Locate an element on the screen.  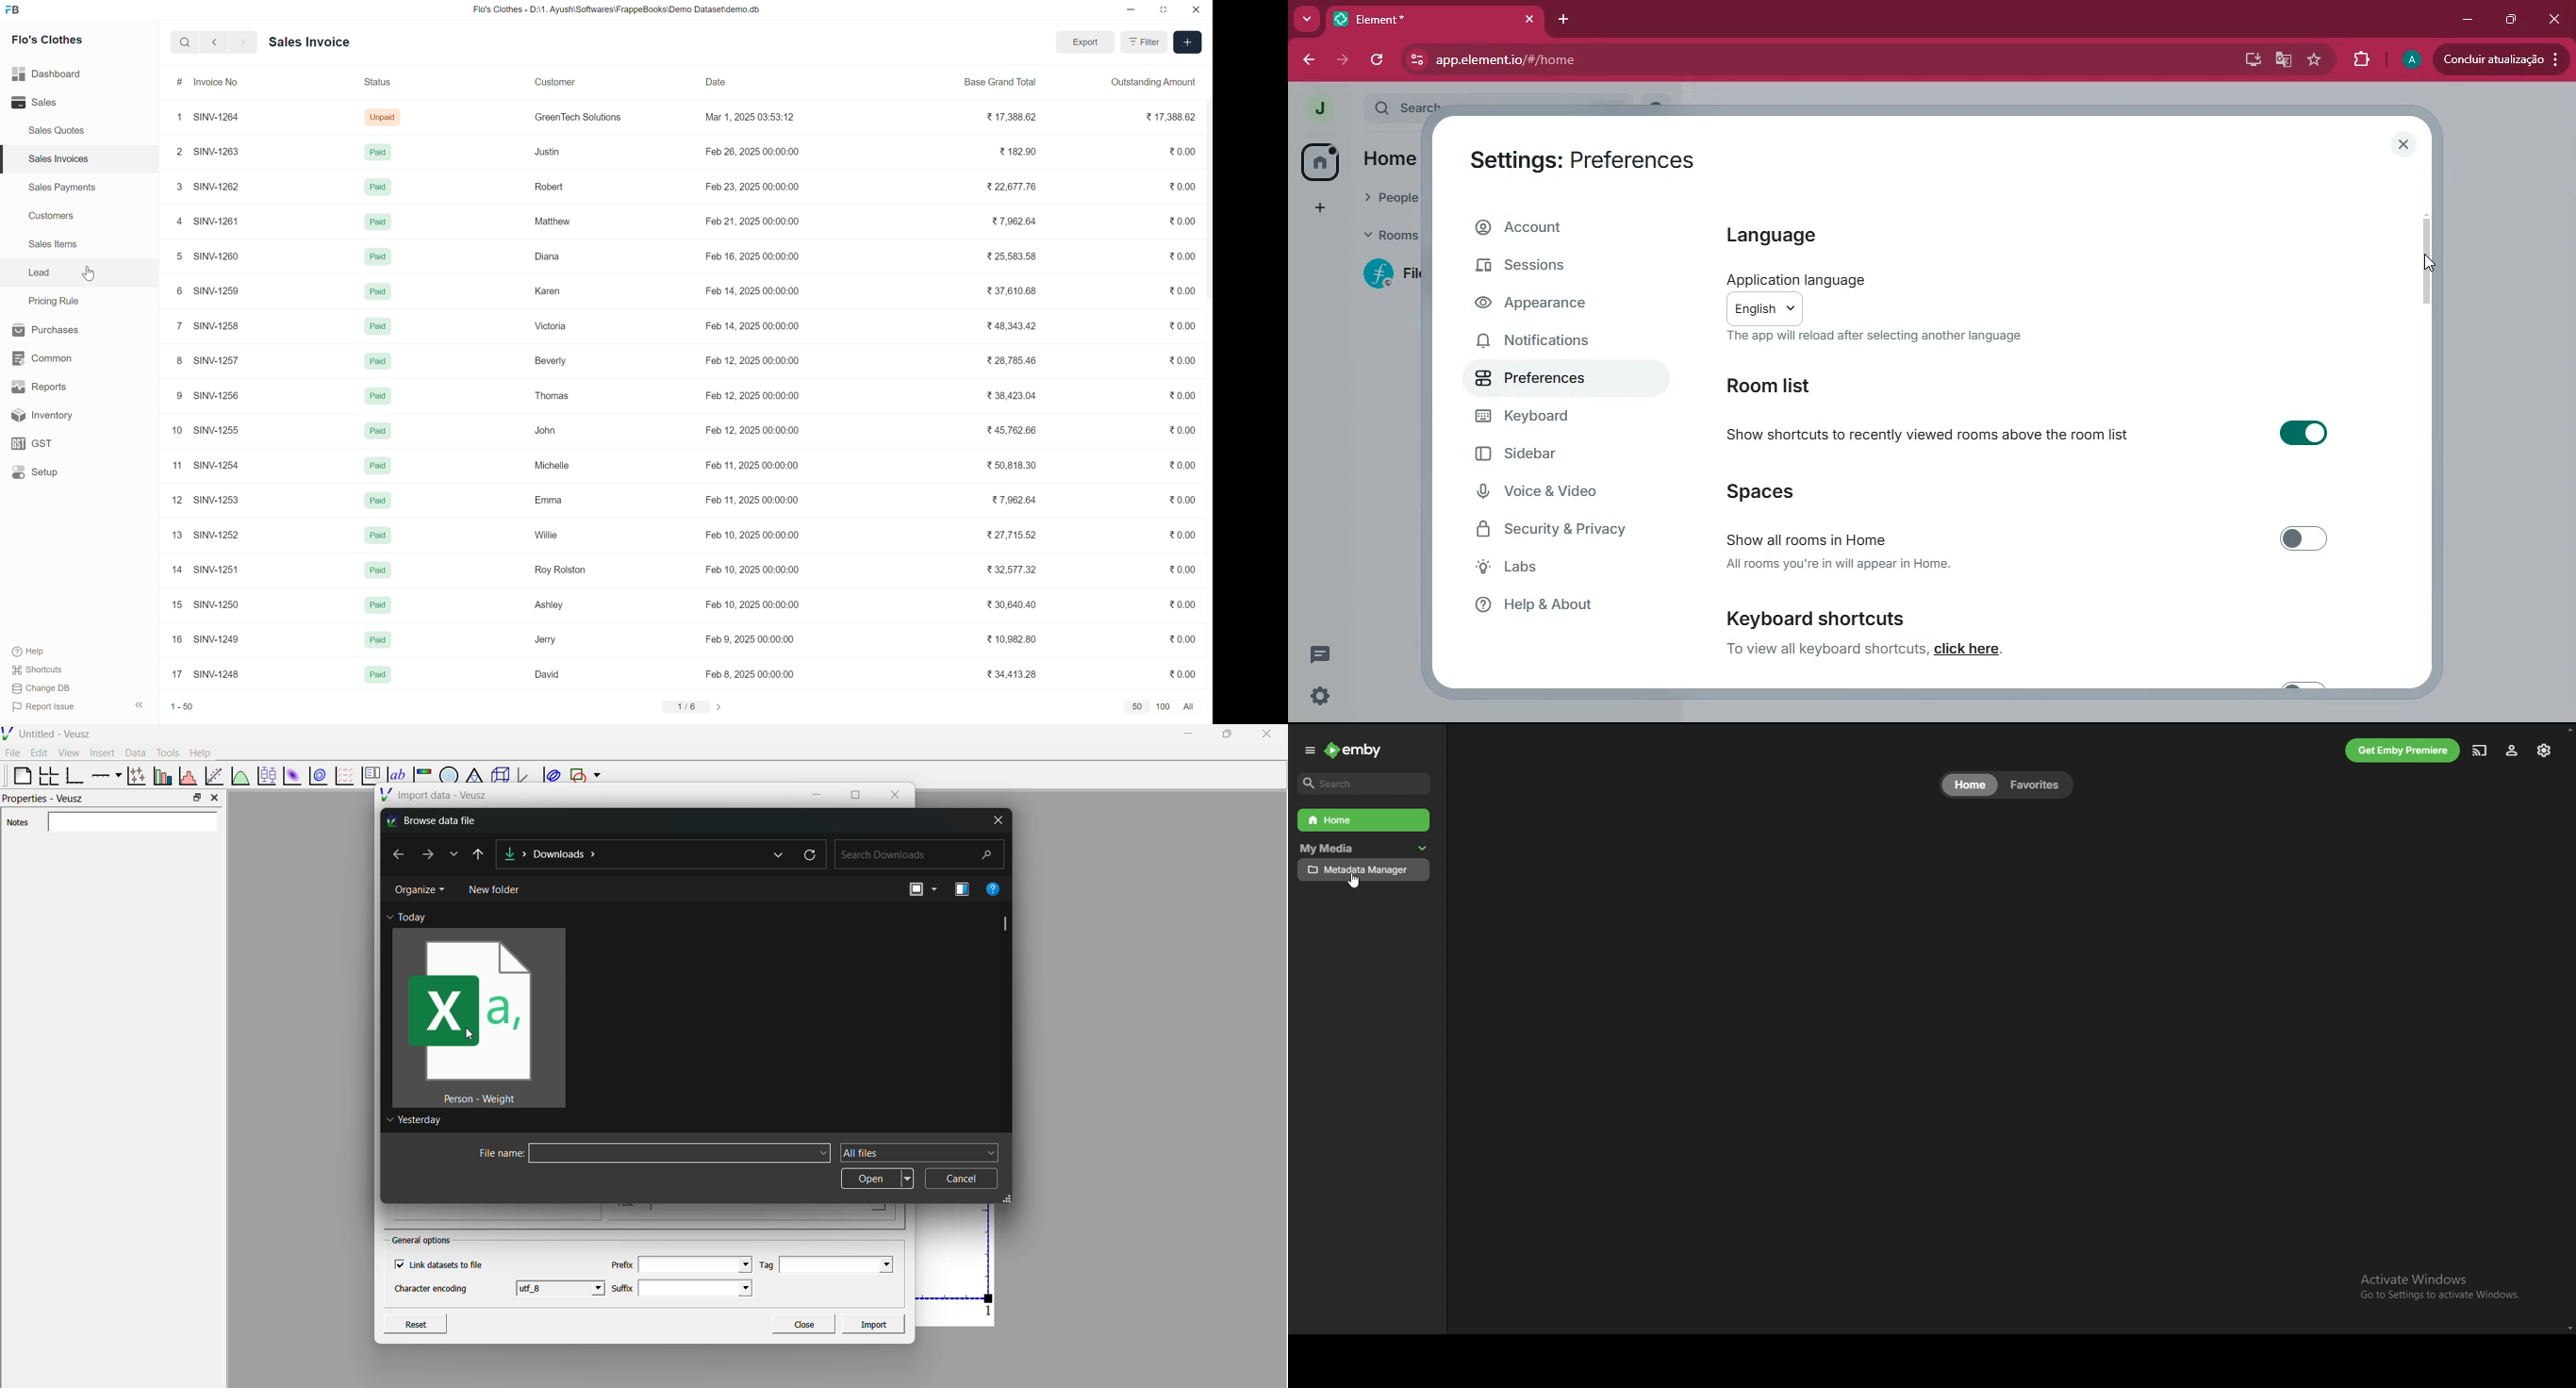
Michelle is located at coordinates (552, 464).